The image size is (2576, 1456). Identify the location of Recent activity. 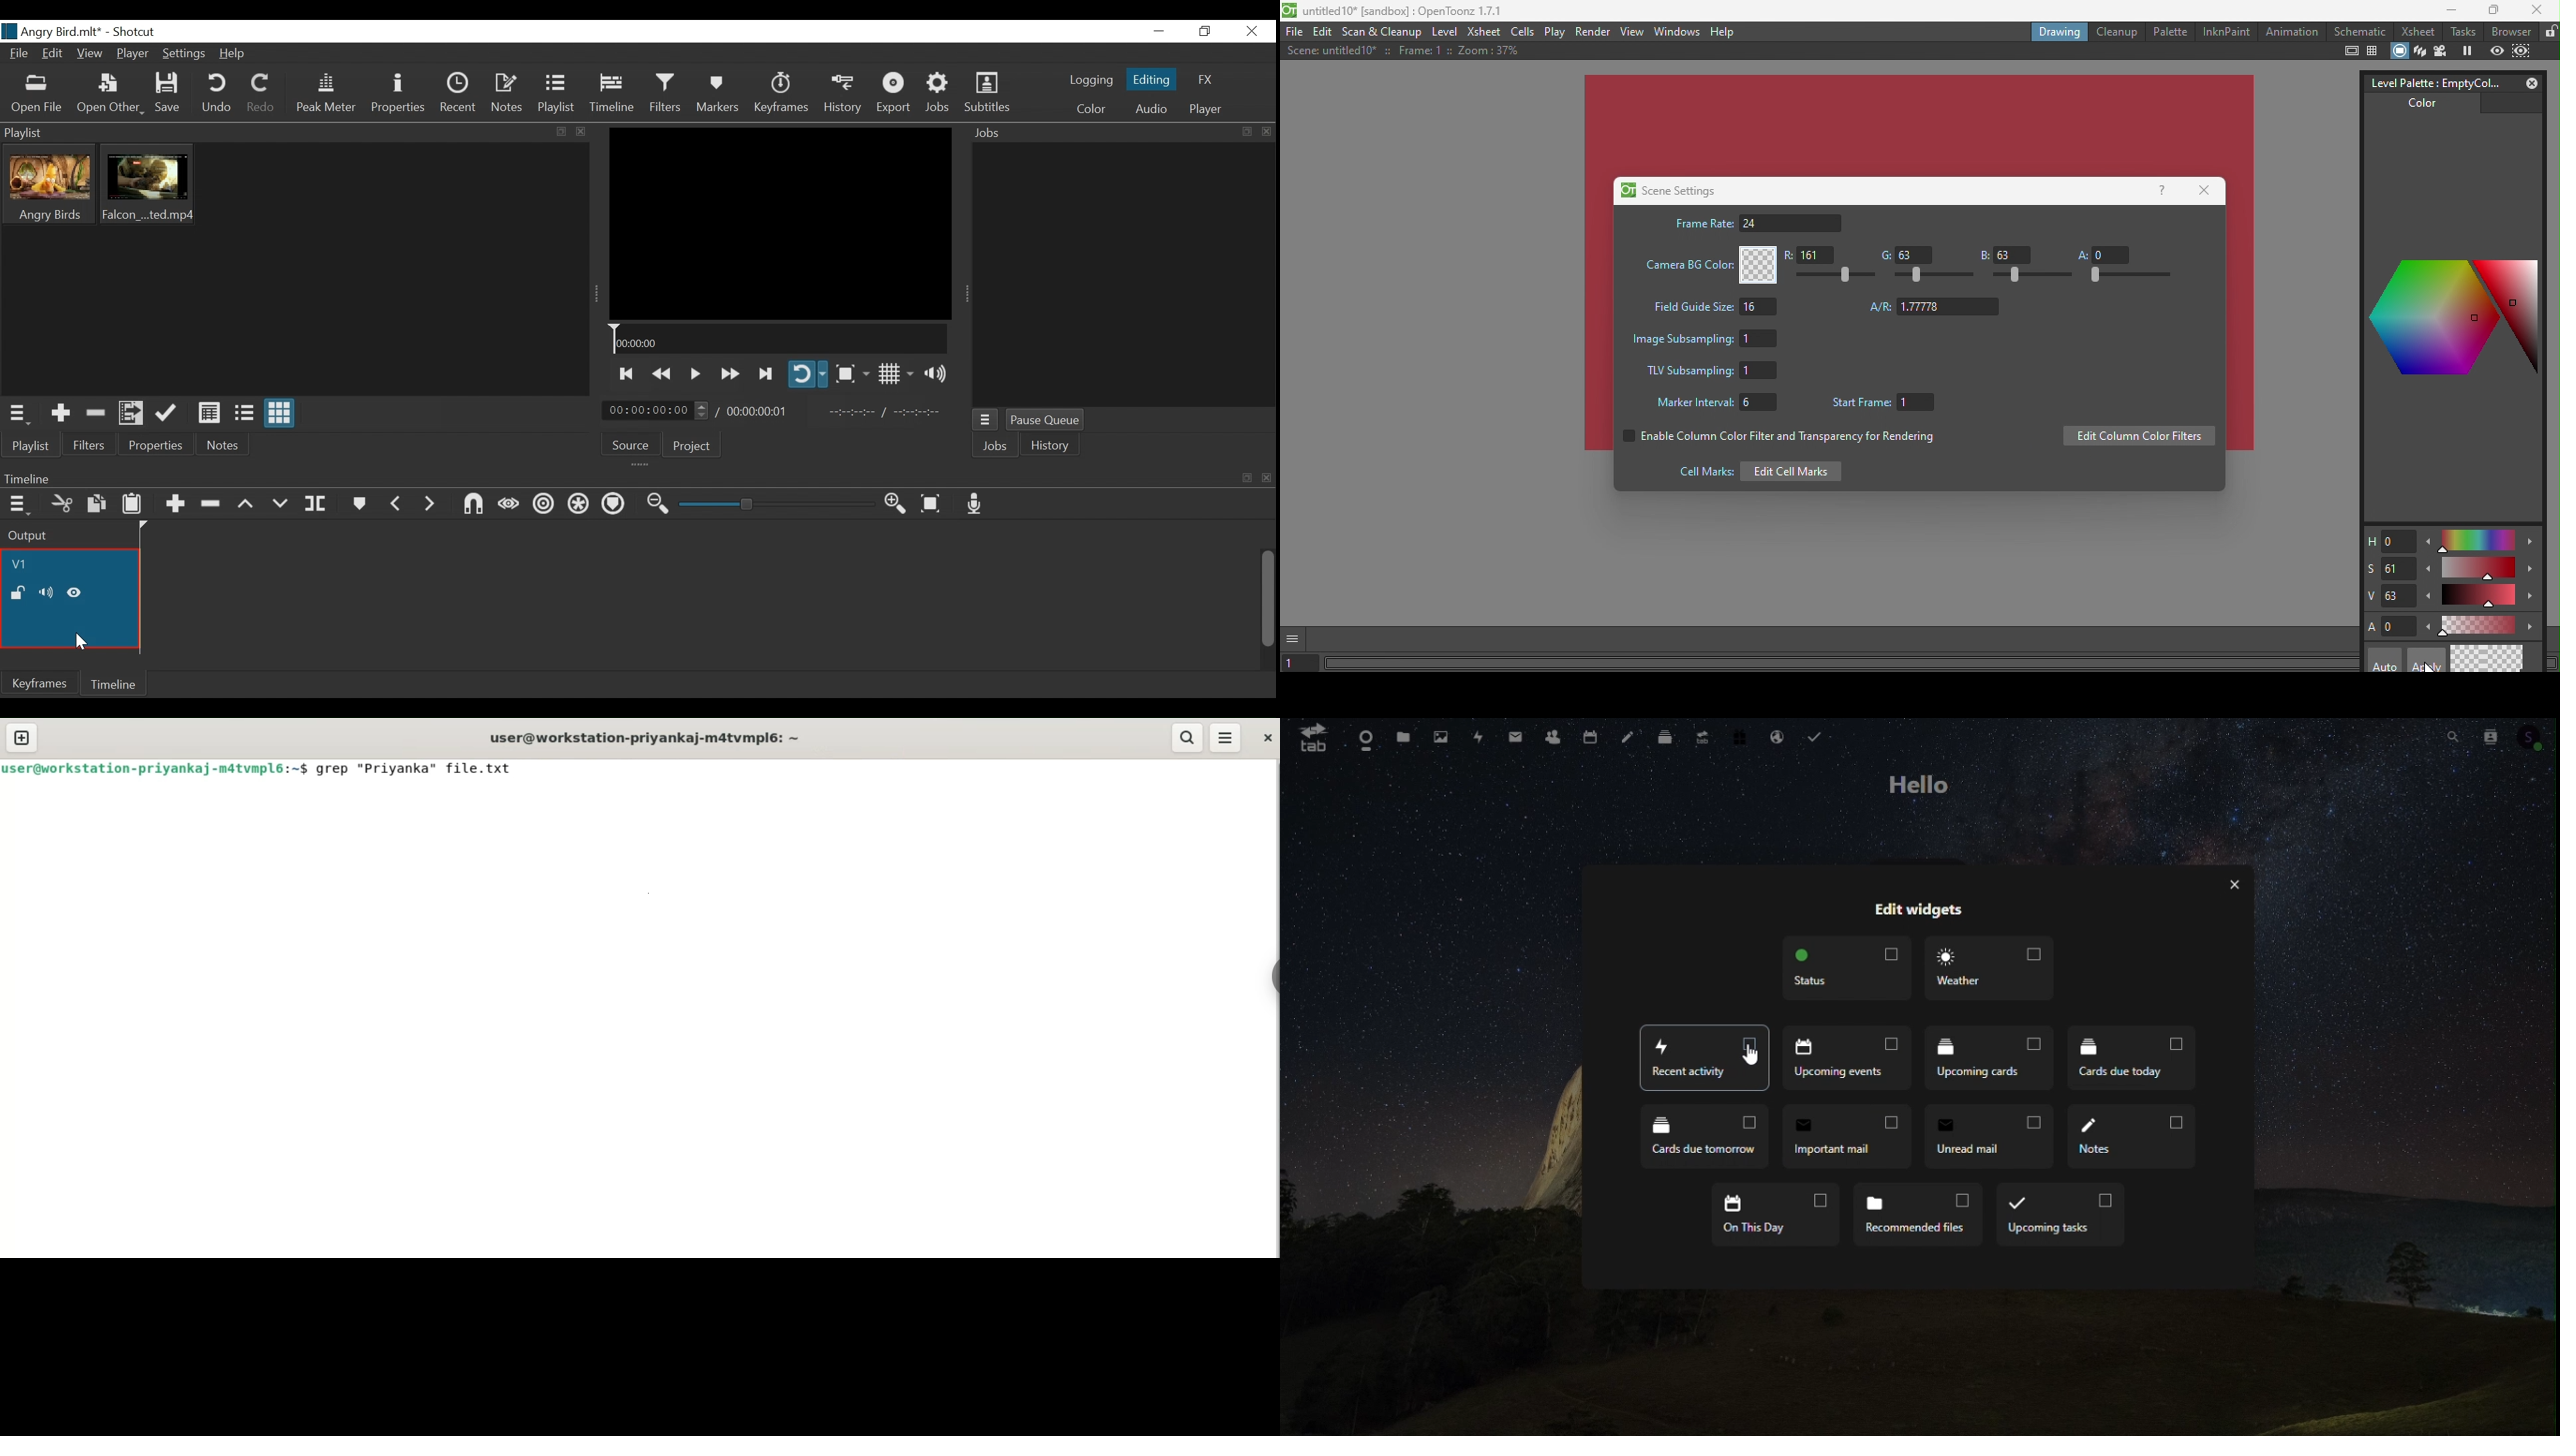
(1704, 1060).